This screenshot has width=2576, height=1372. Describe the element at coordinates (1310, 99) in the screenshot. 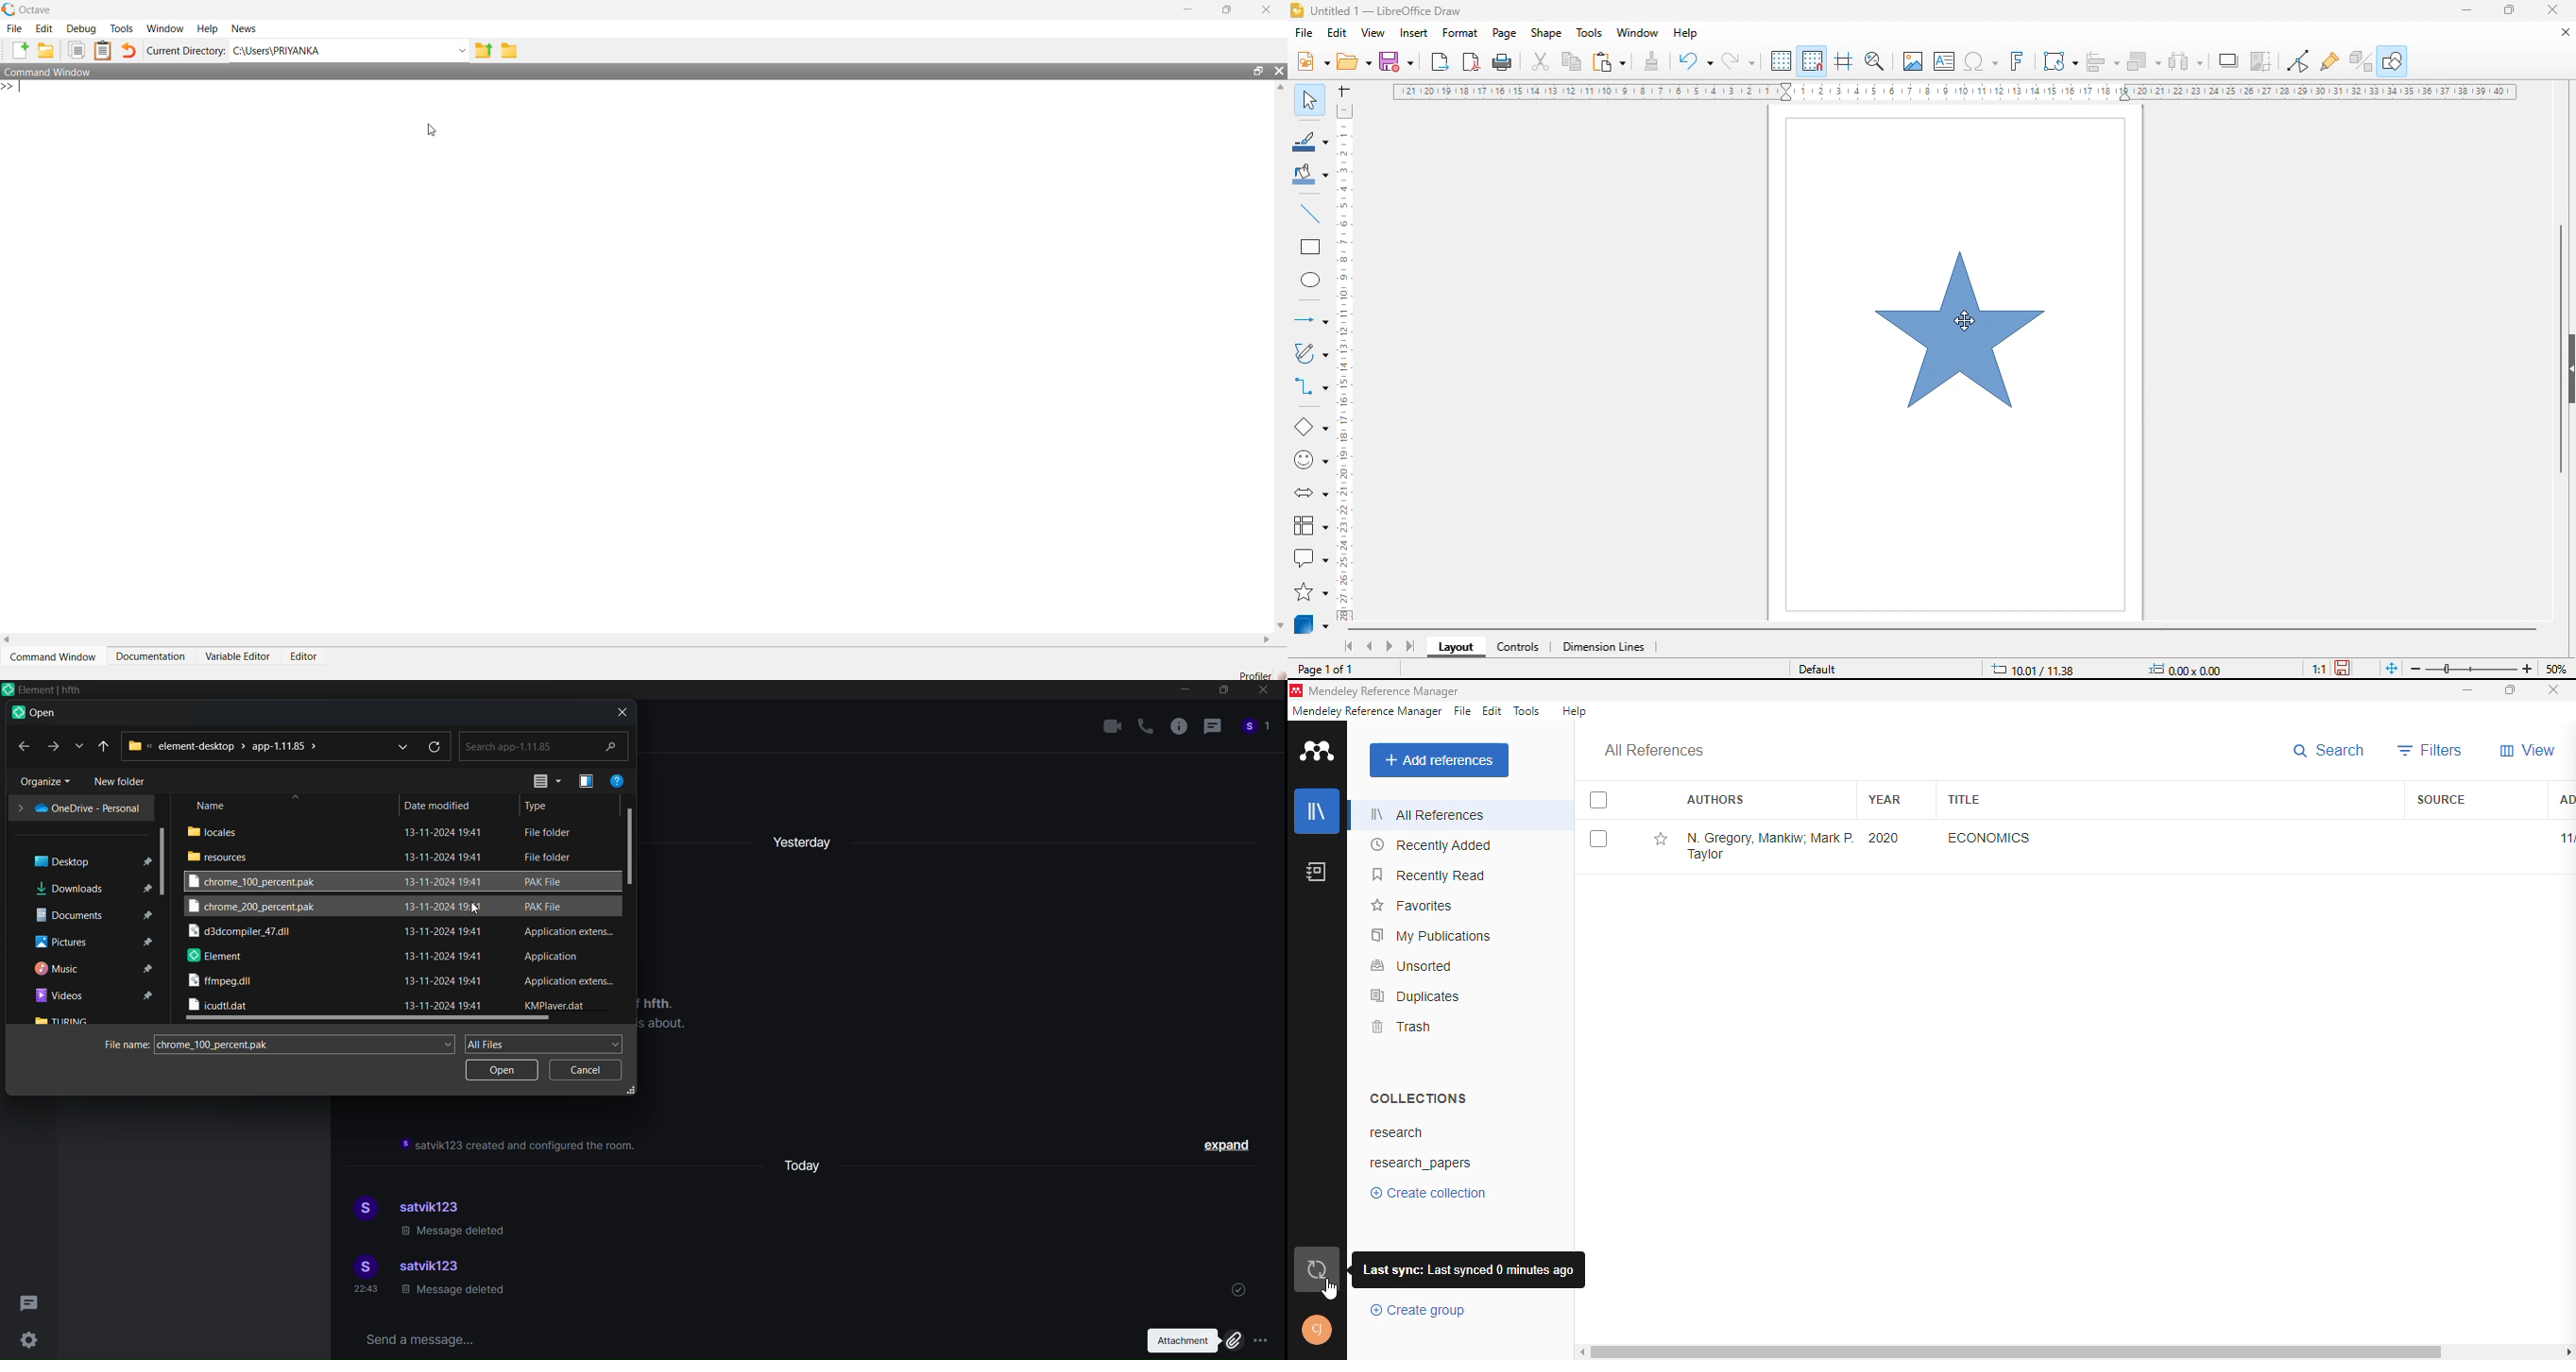

I see `select` at that location.